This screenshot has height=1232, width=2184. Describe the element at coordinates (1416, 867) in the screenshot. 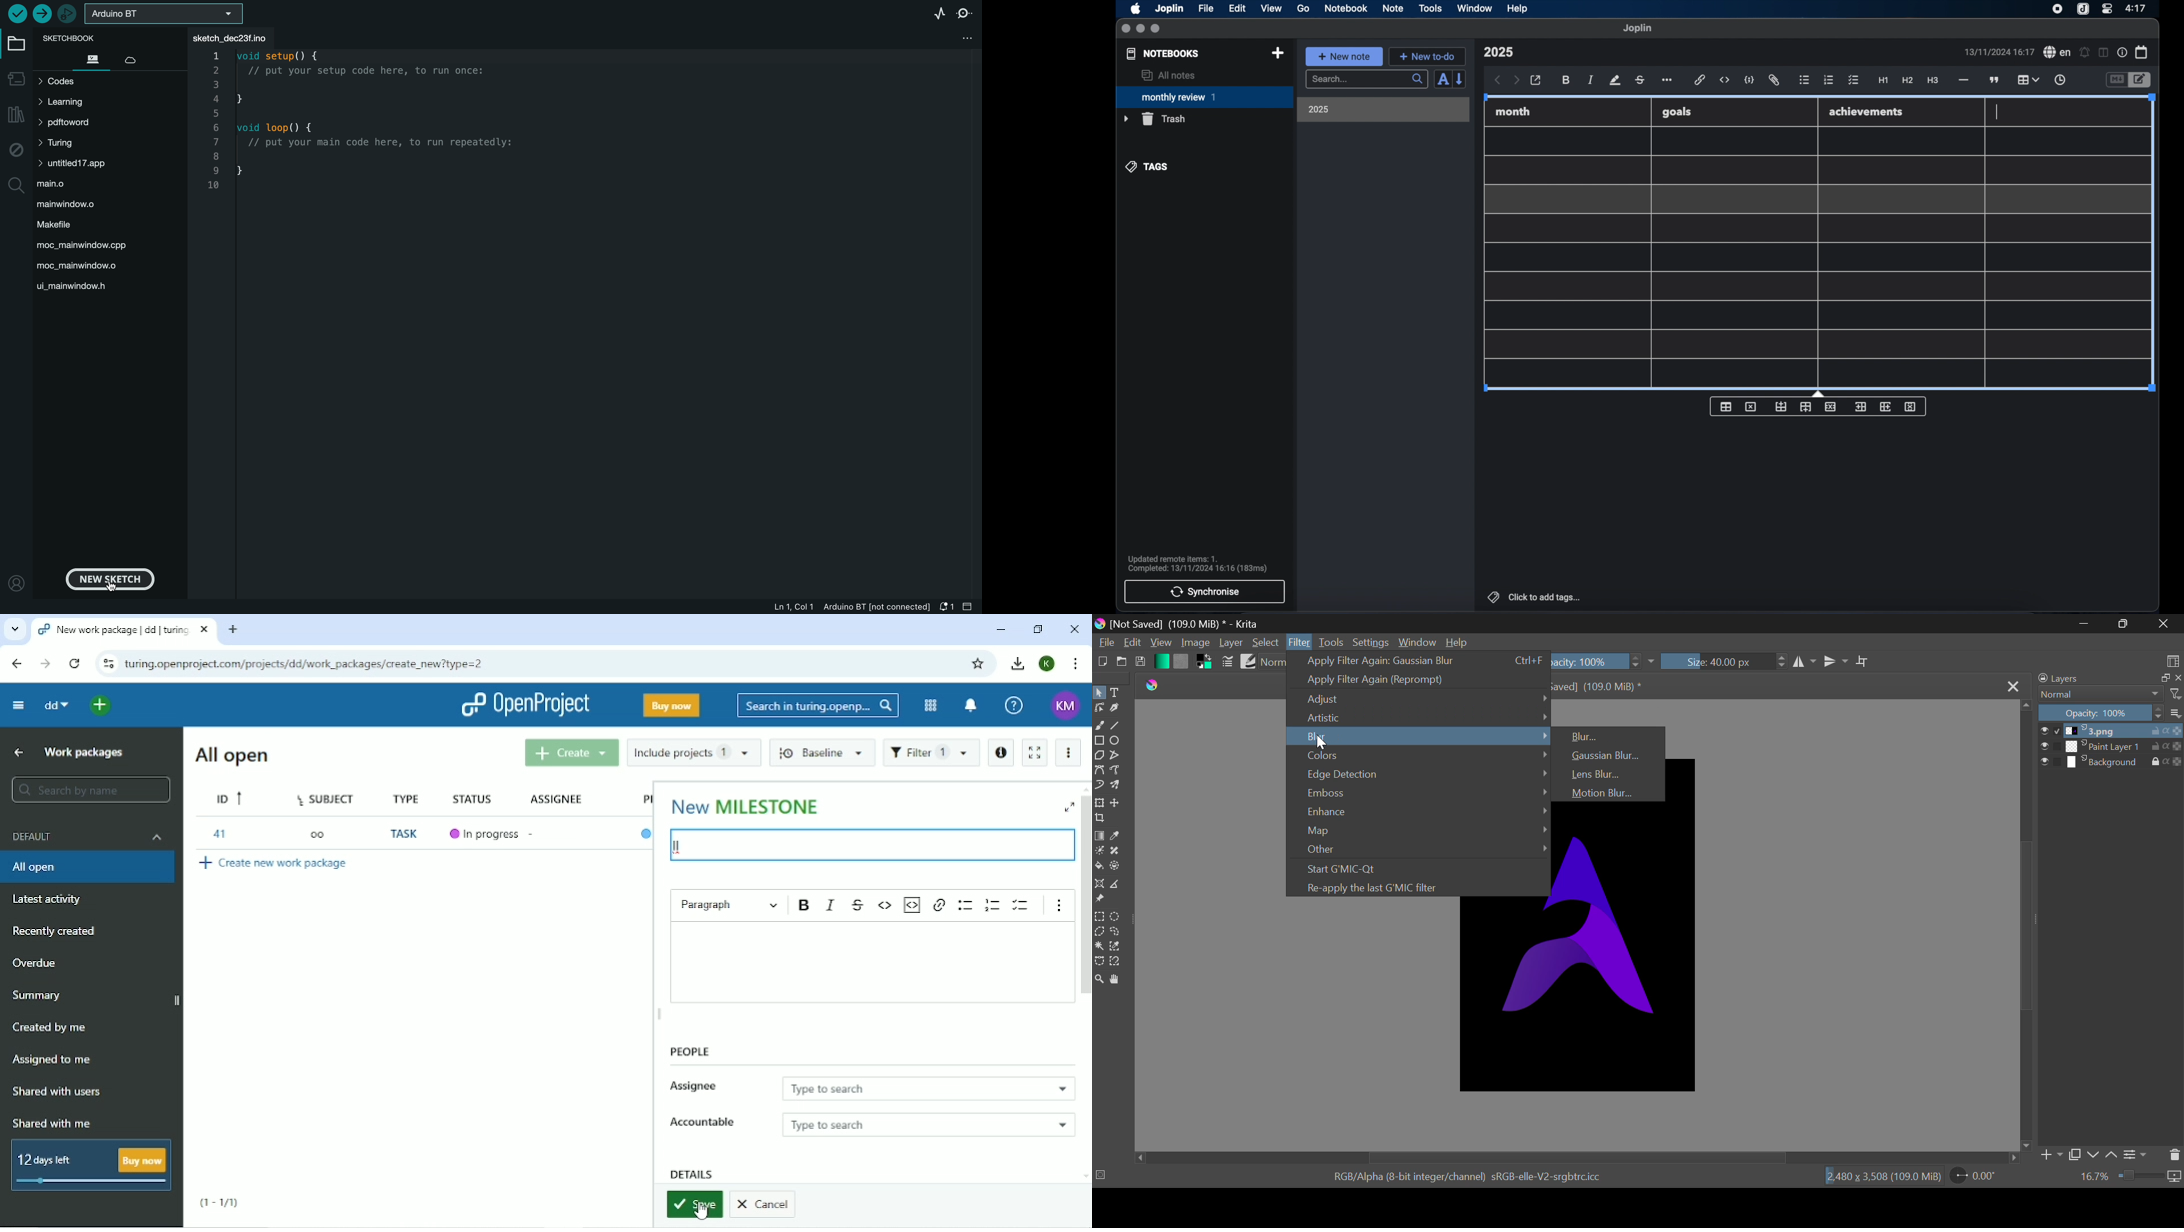

I see `Start GMIC-Qt` at that location.